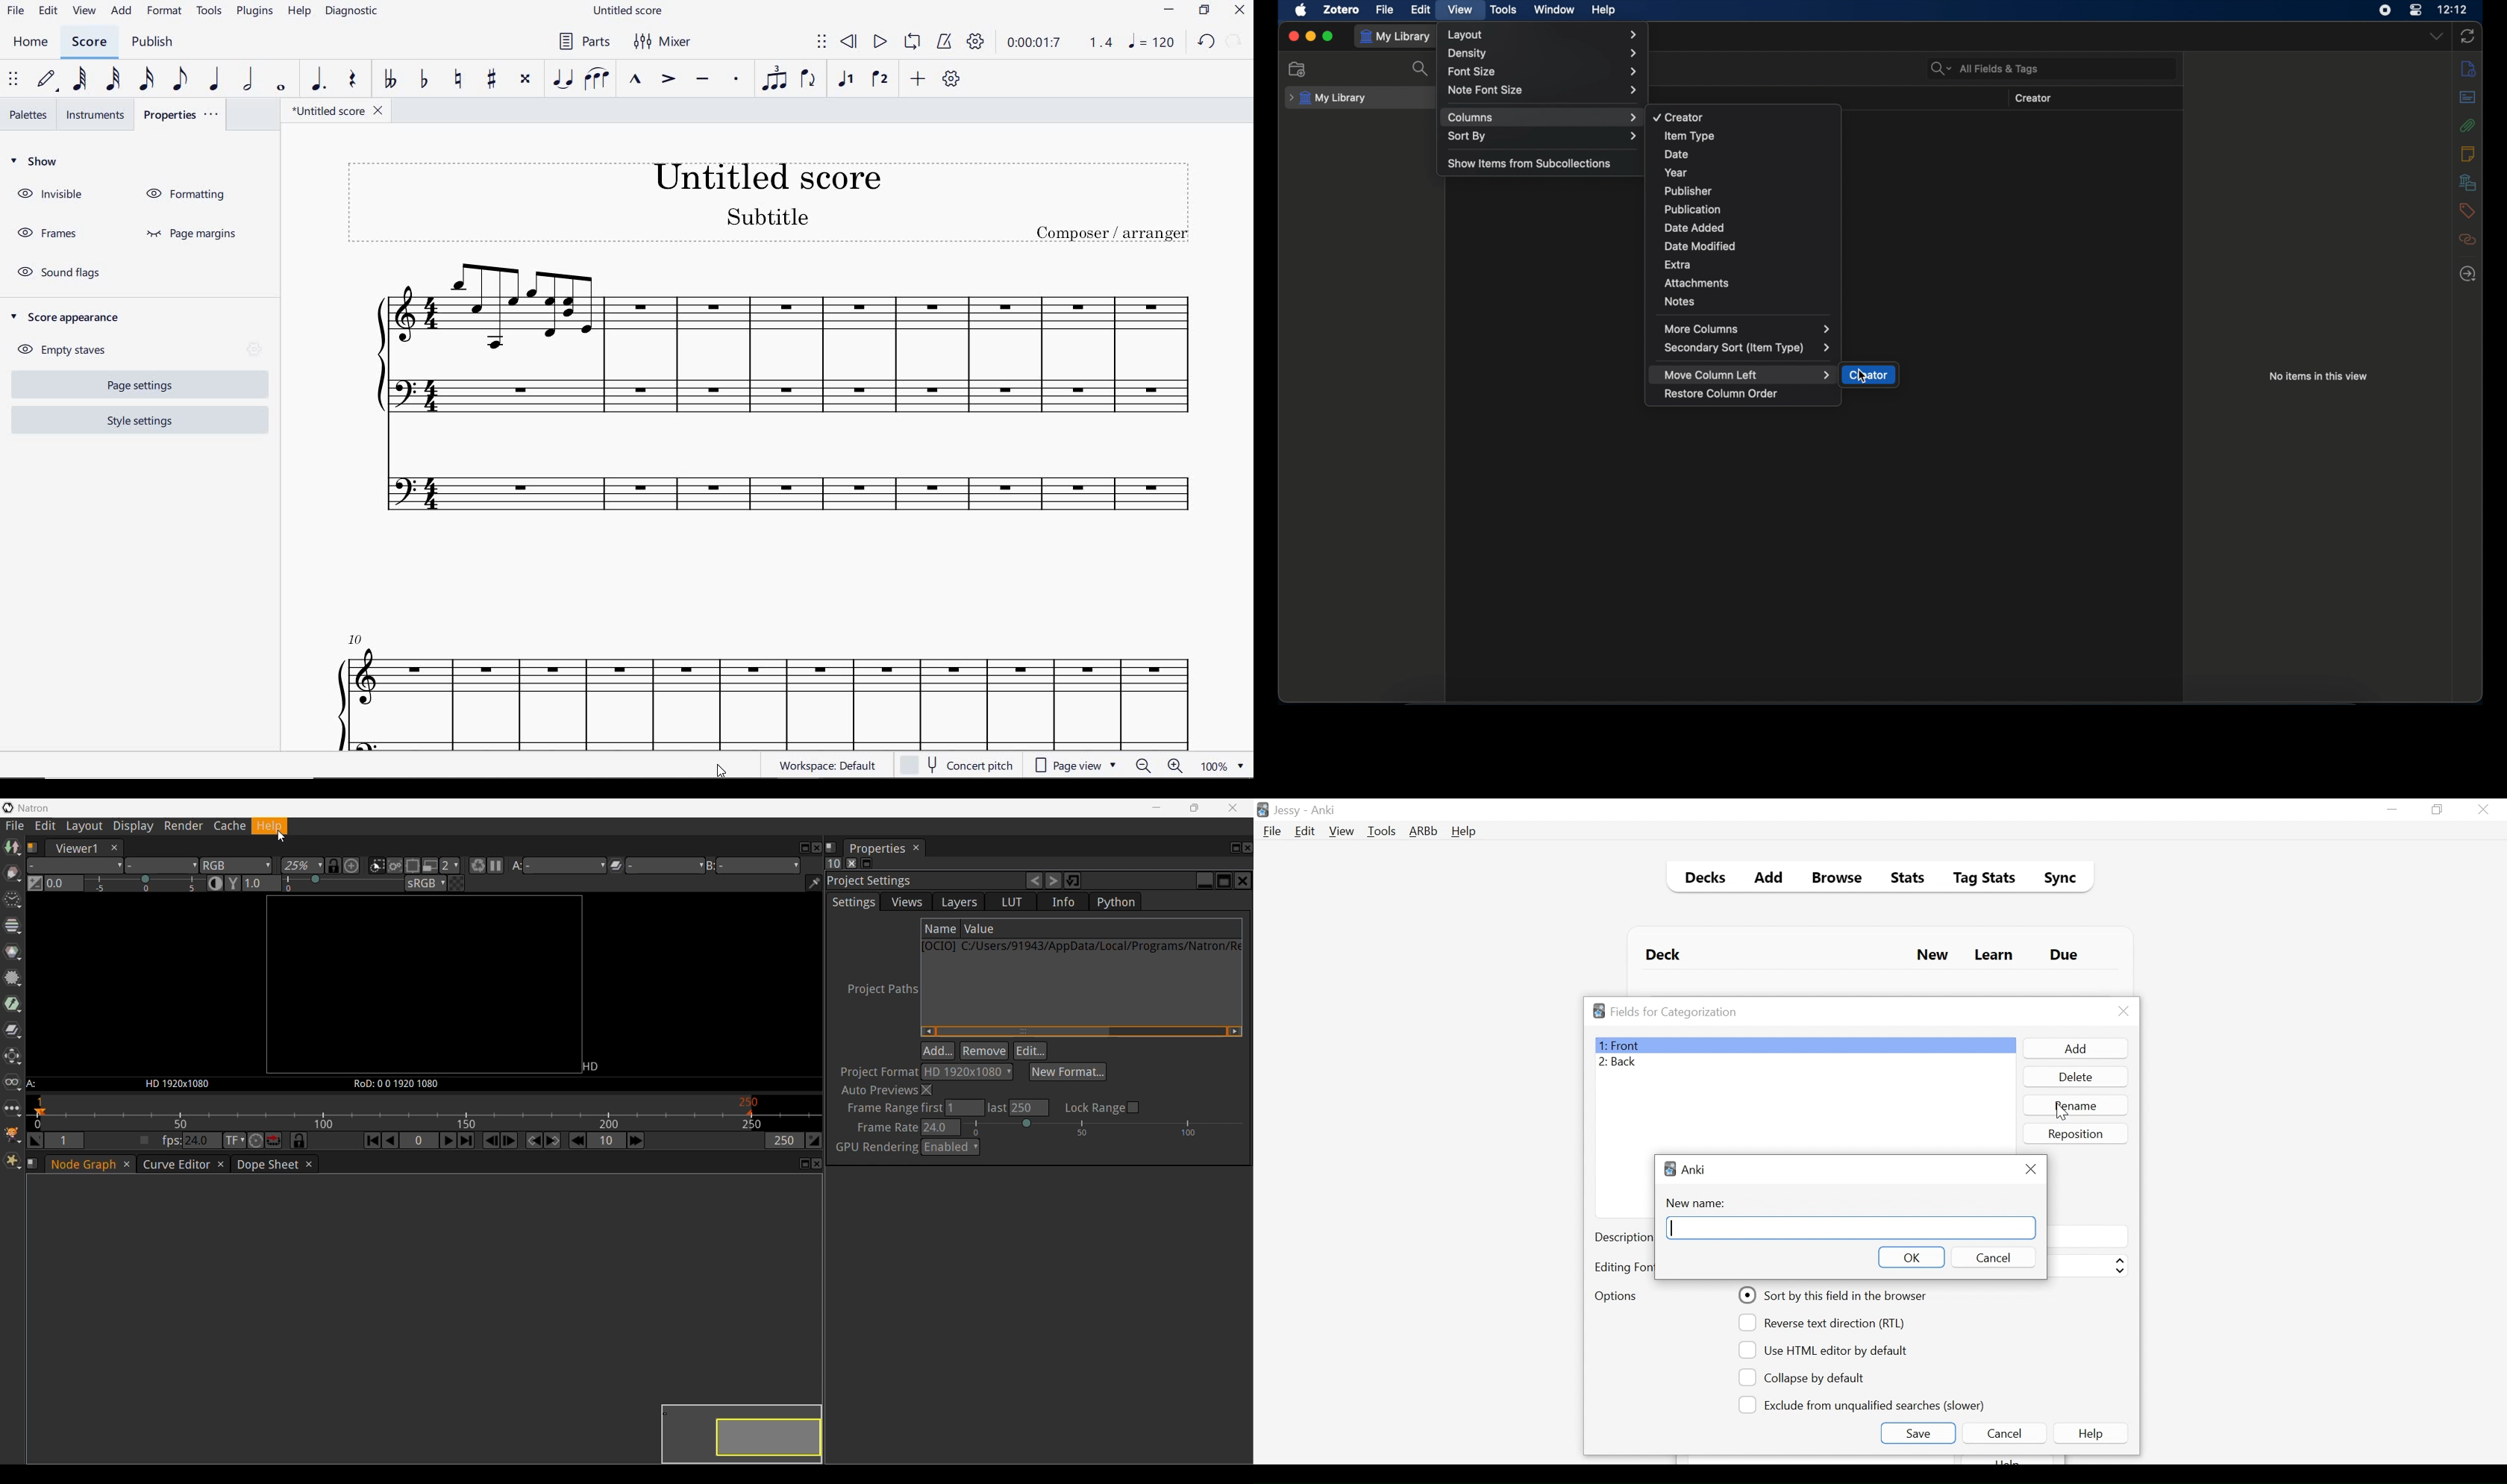  What do you see at coordinates (1827, 1350) in the screenshot?
I see `(un)select Use HTML editor by default` at bounding box center [1827, 1350].